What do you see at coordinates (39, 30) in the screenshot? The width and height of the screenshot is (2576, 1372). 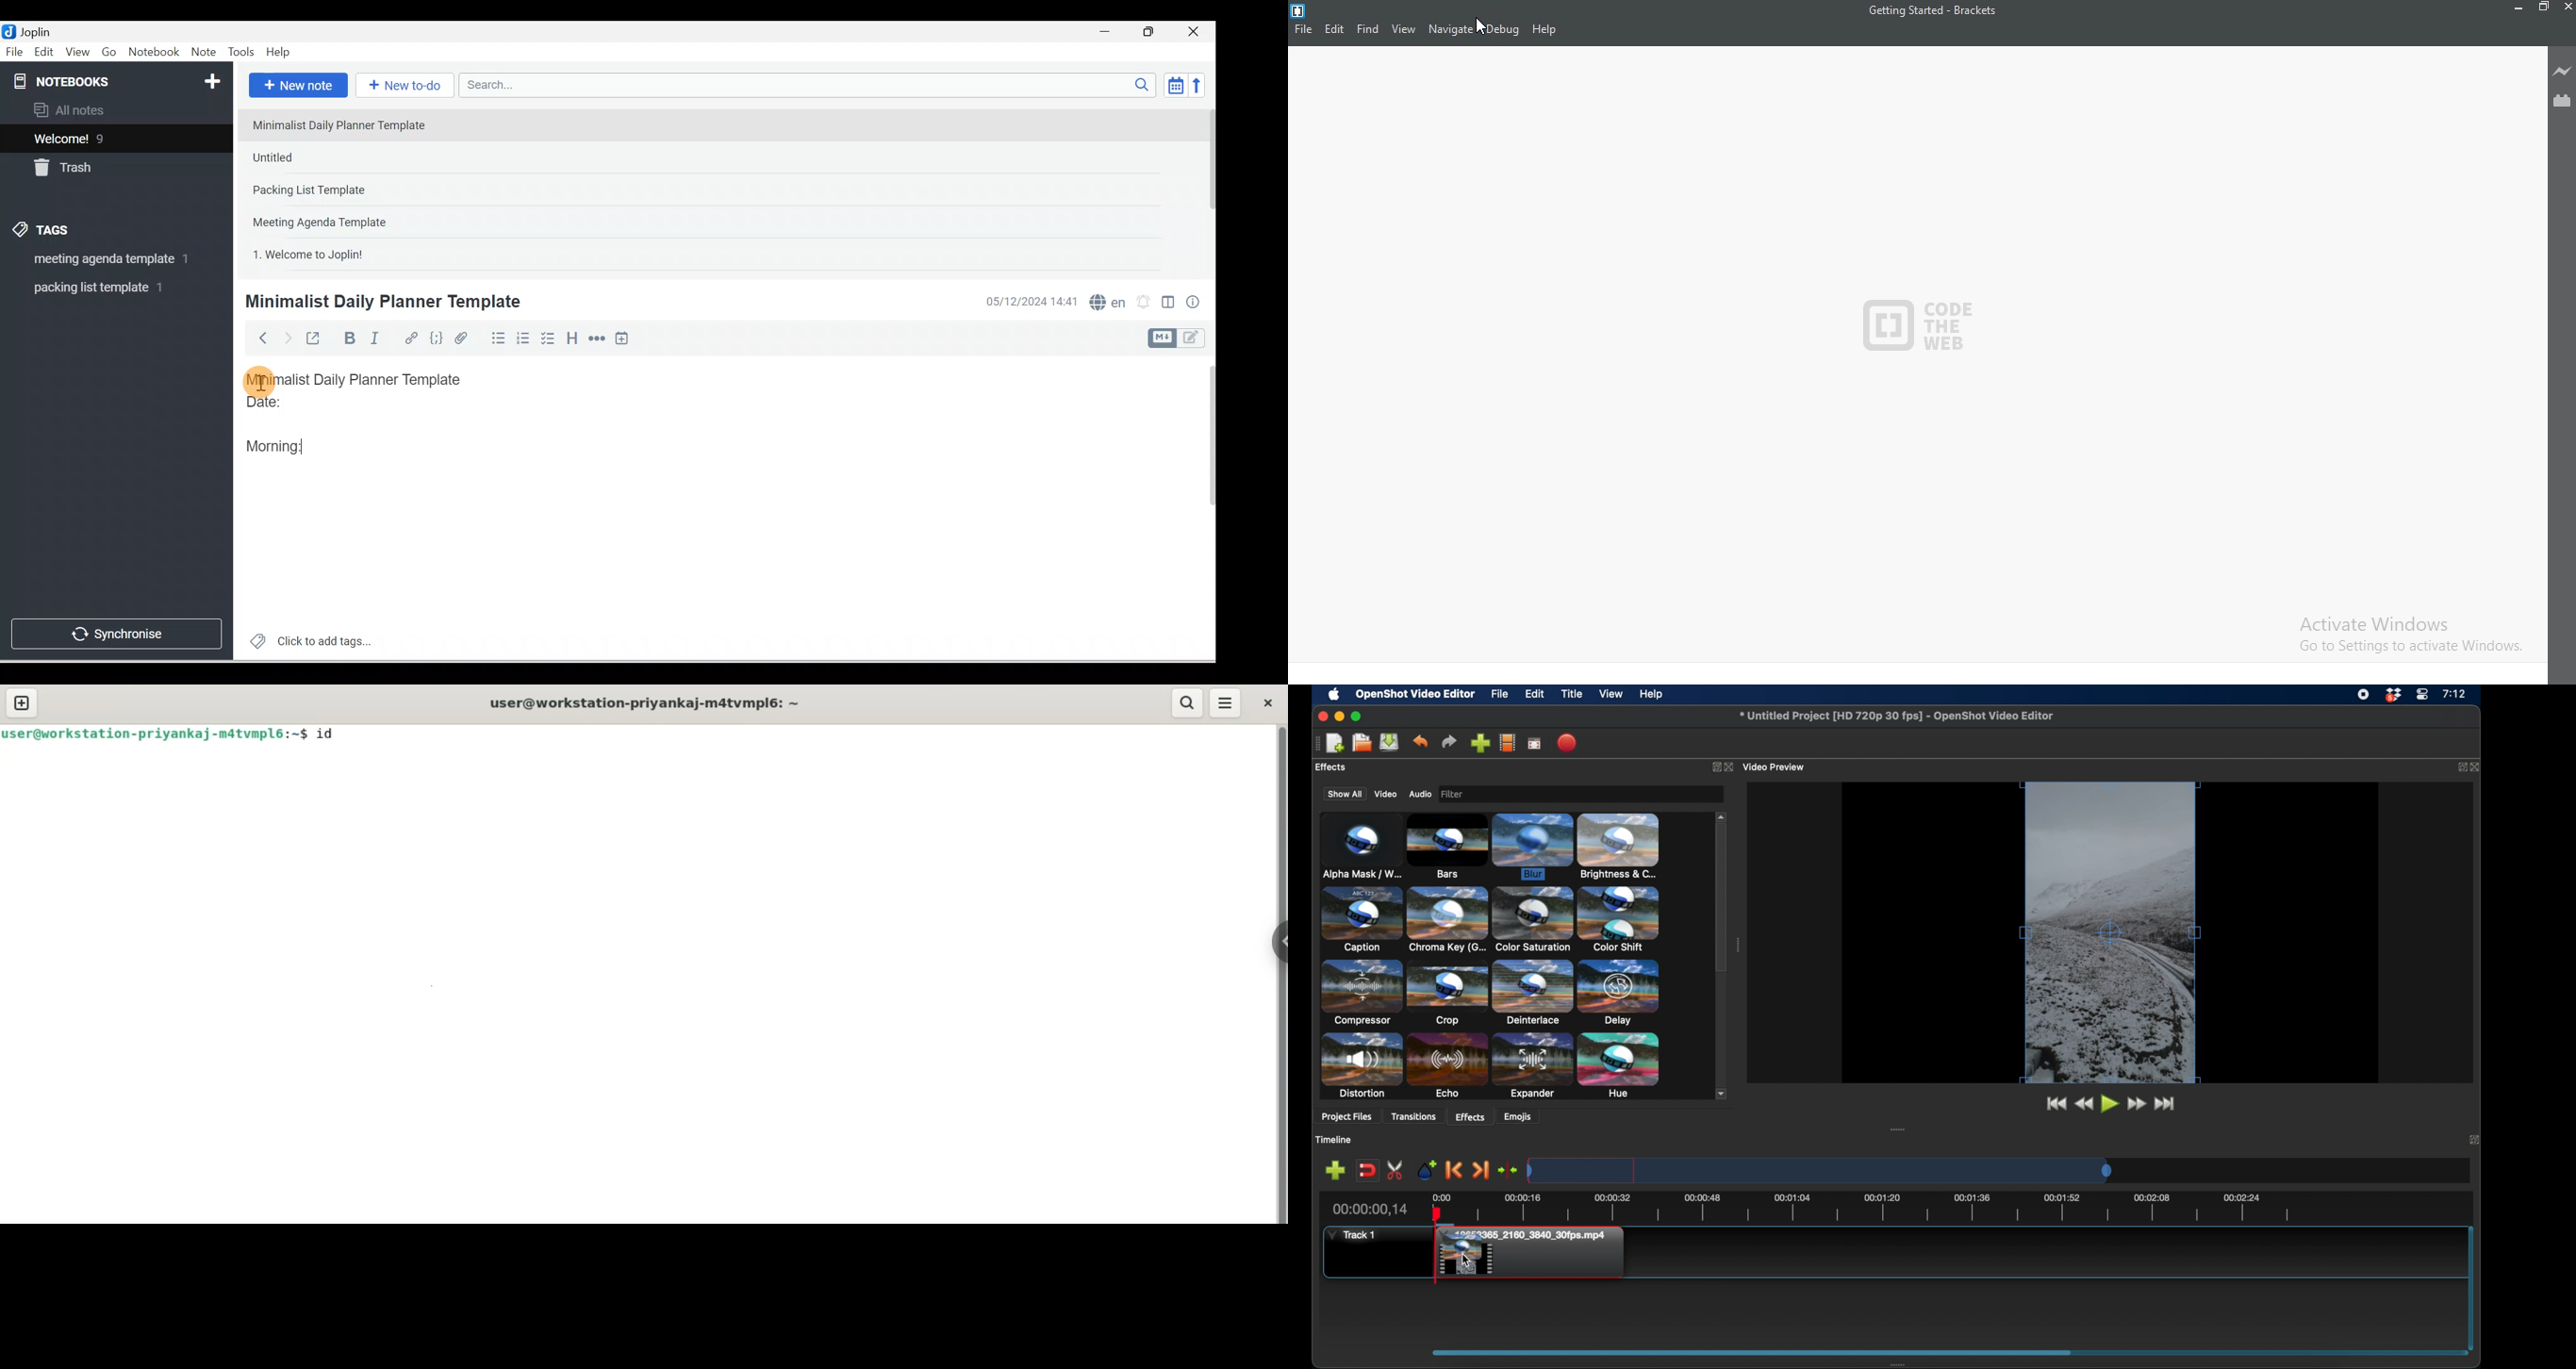 I see `Joplin` at bounding box center [39, 30].